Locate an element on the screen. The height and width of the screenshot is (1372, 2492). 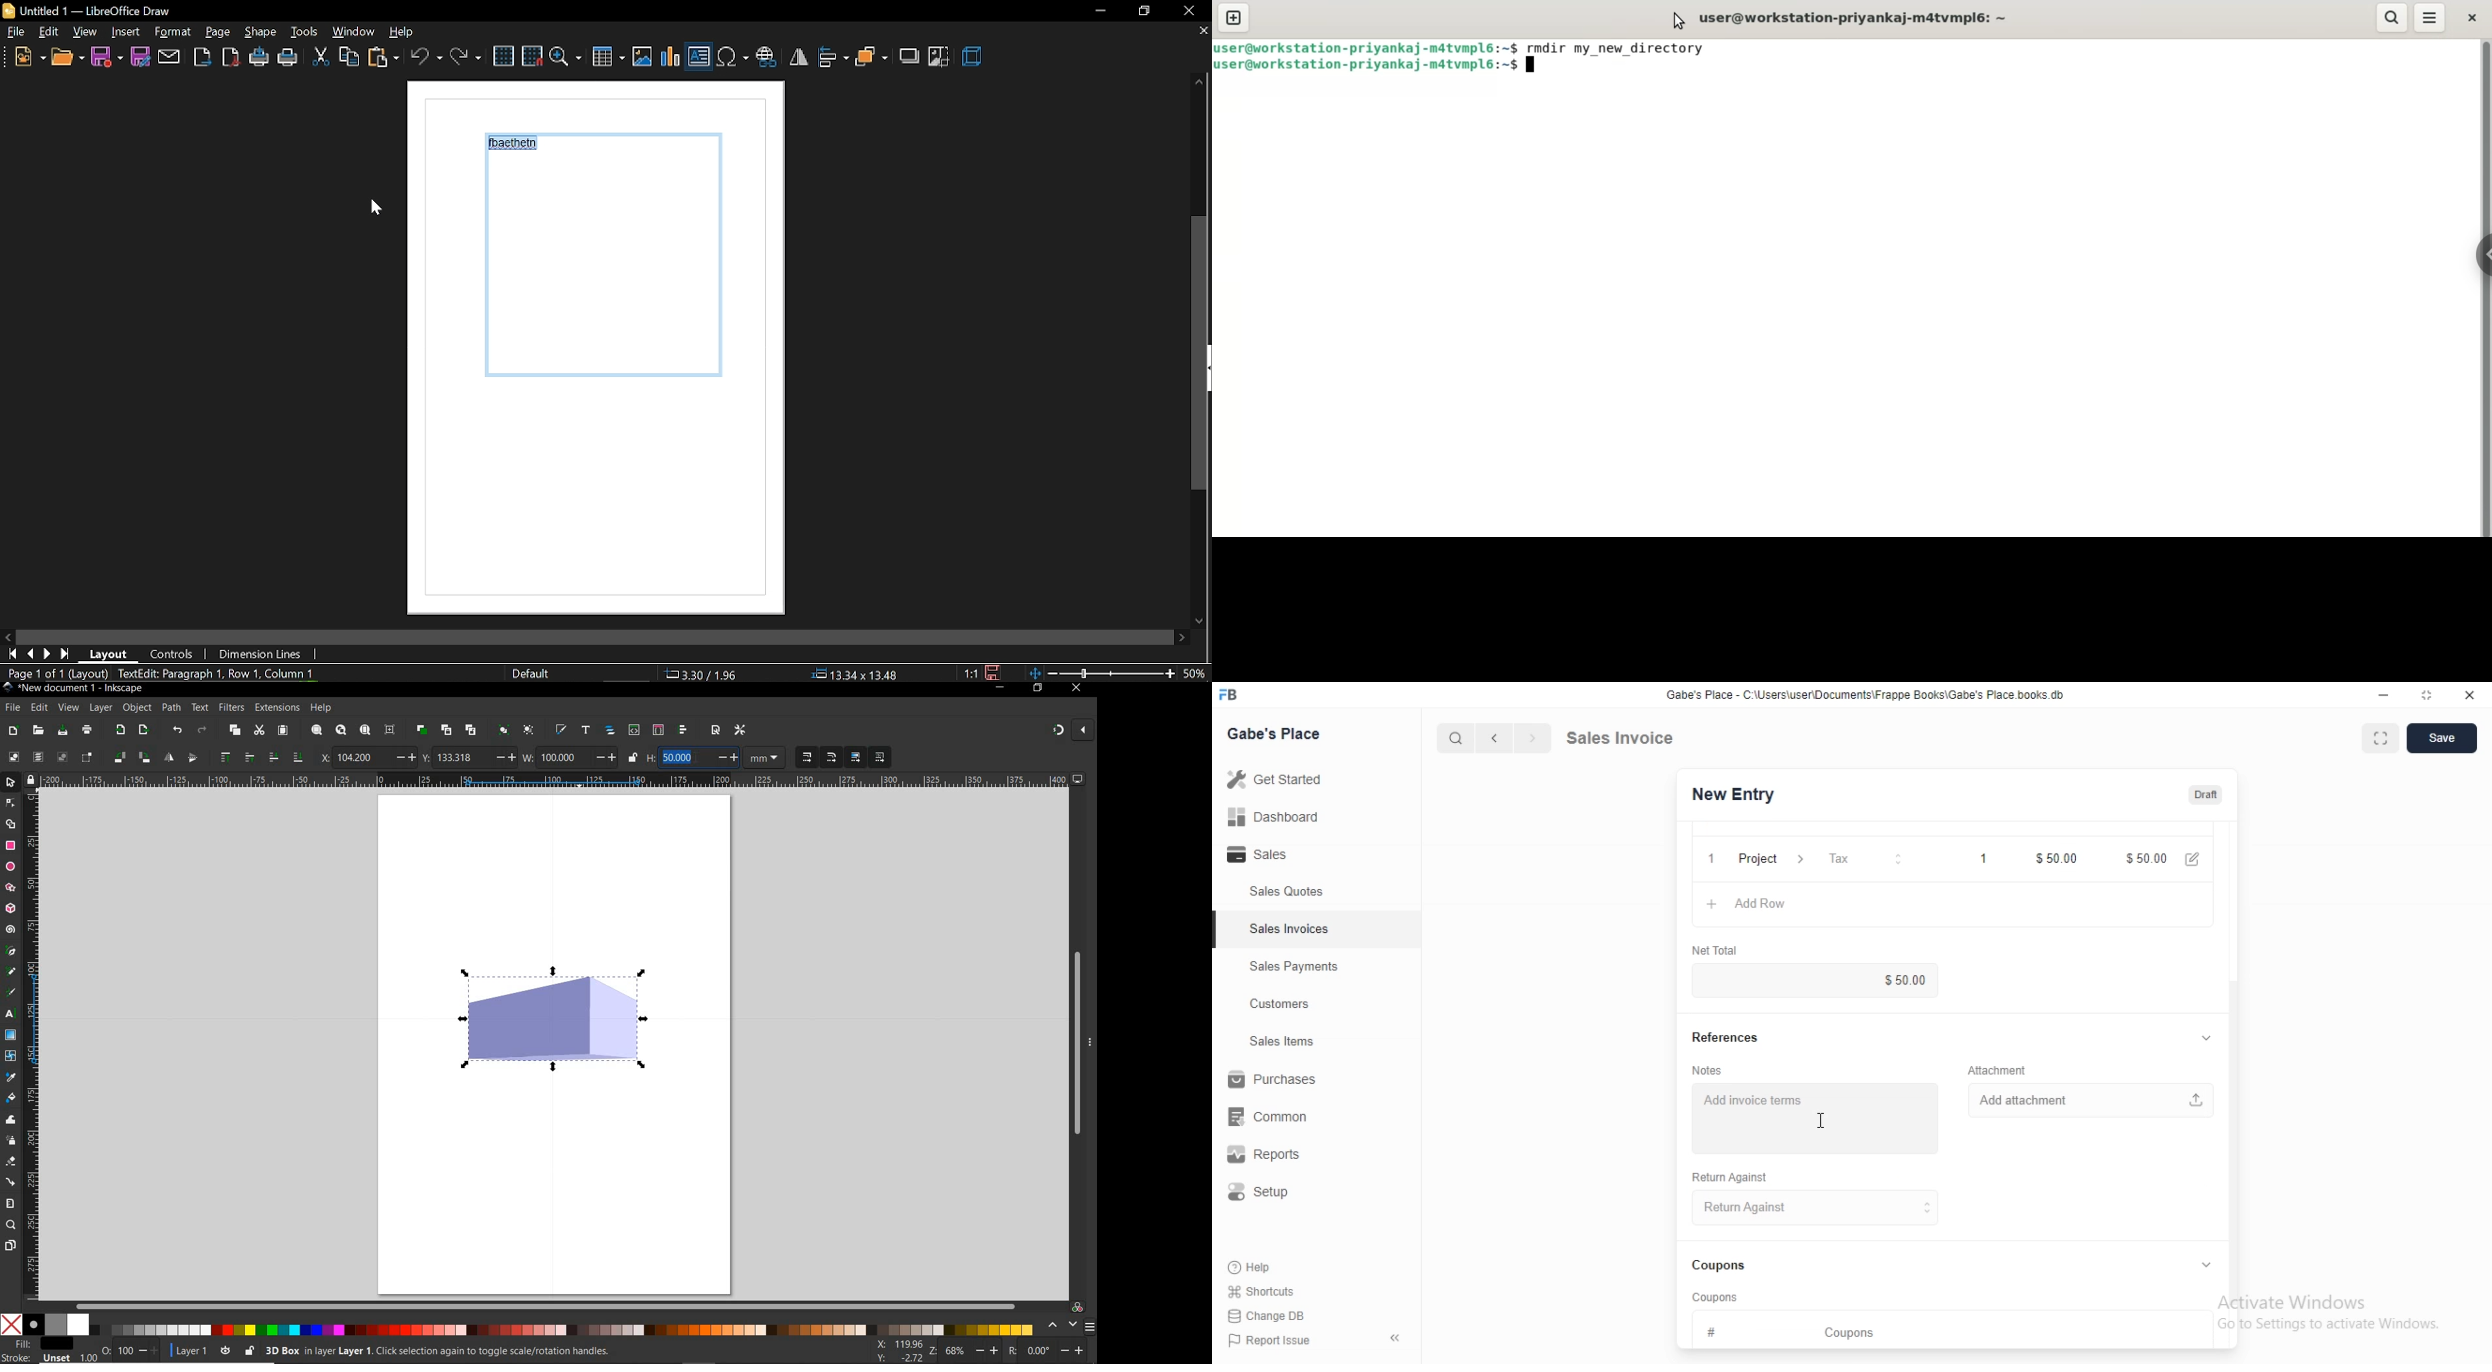
text is located at coordinates (200, 707).